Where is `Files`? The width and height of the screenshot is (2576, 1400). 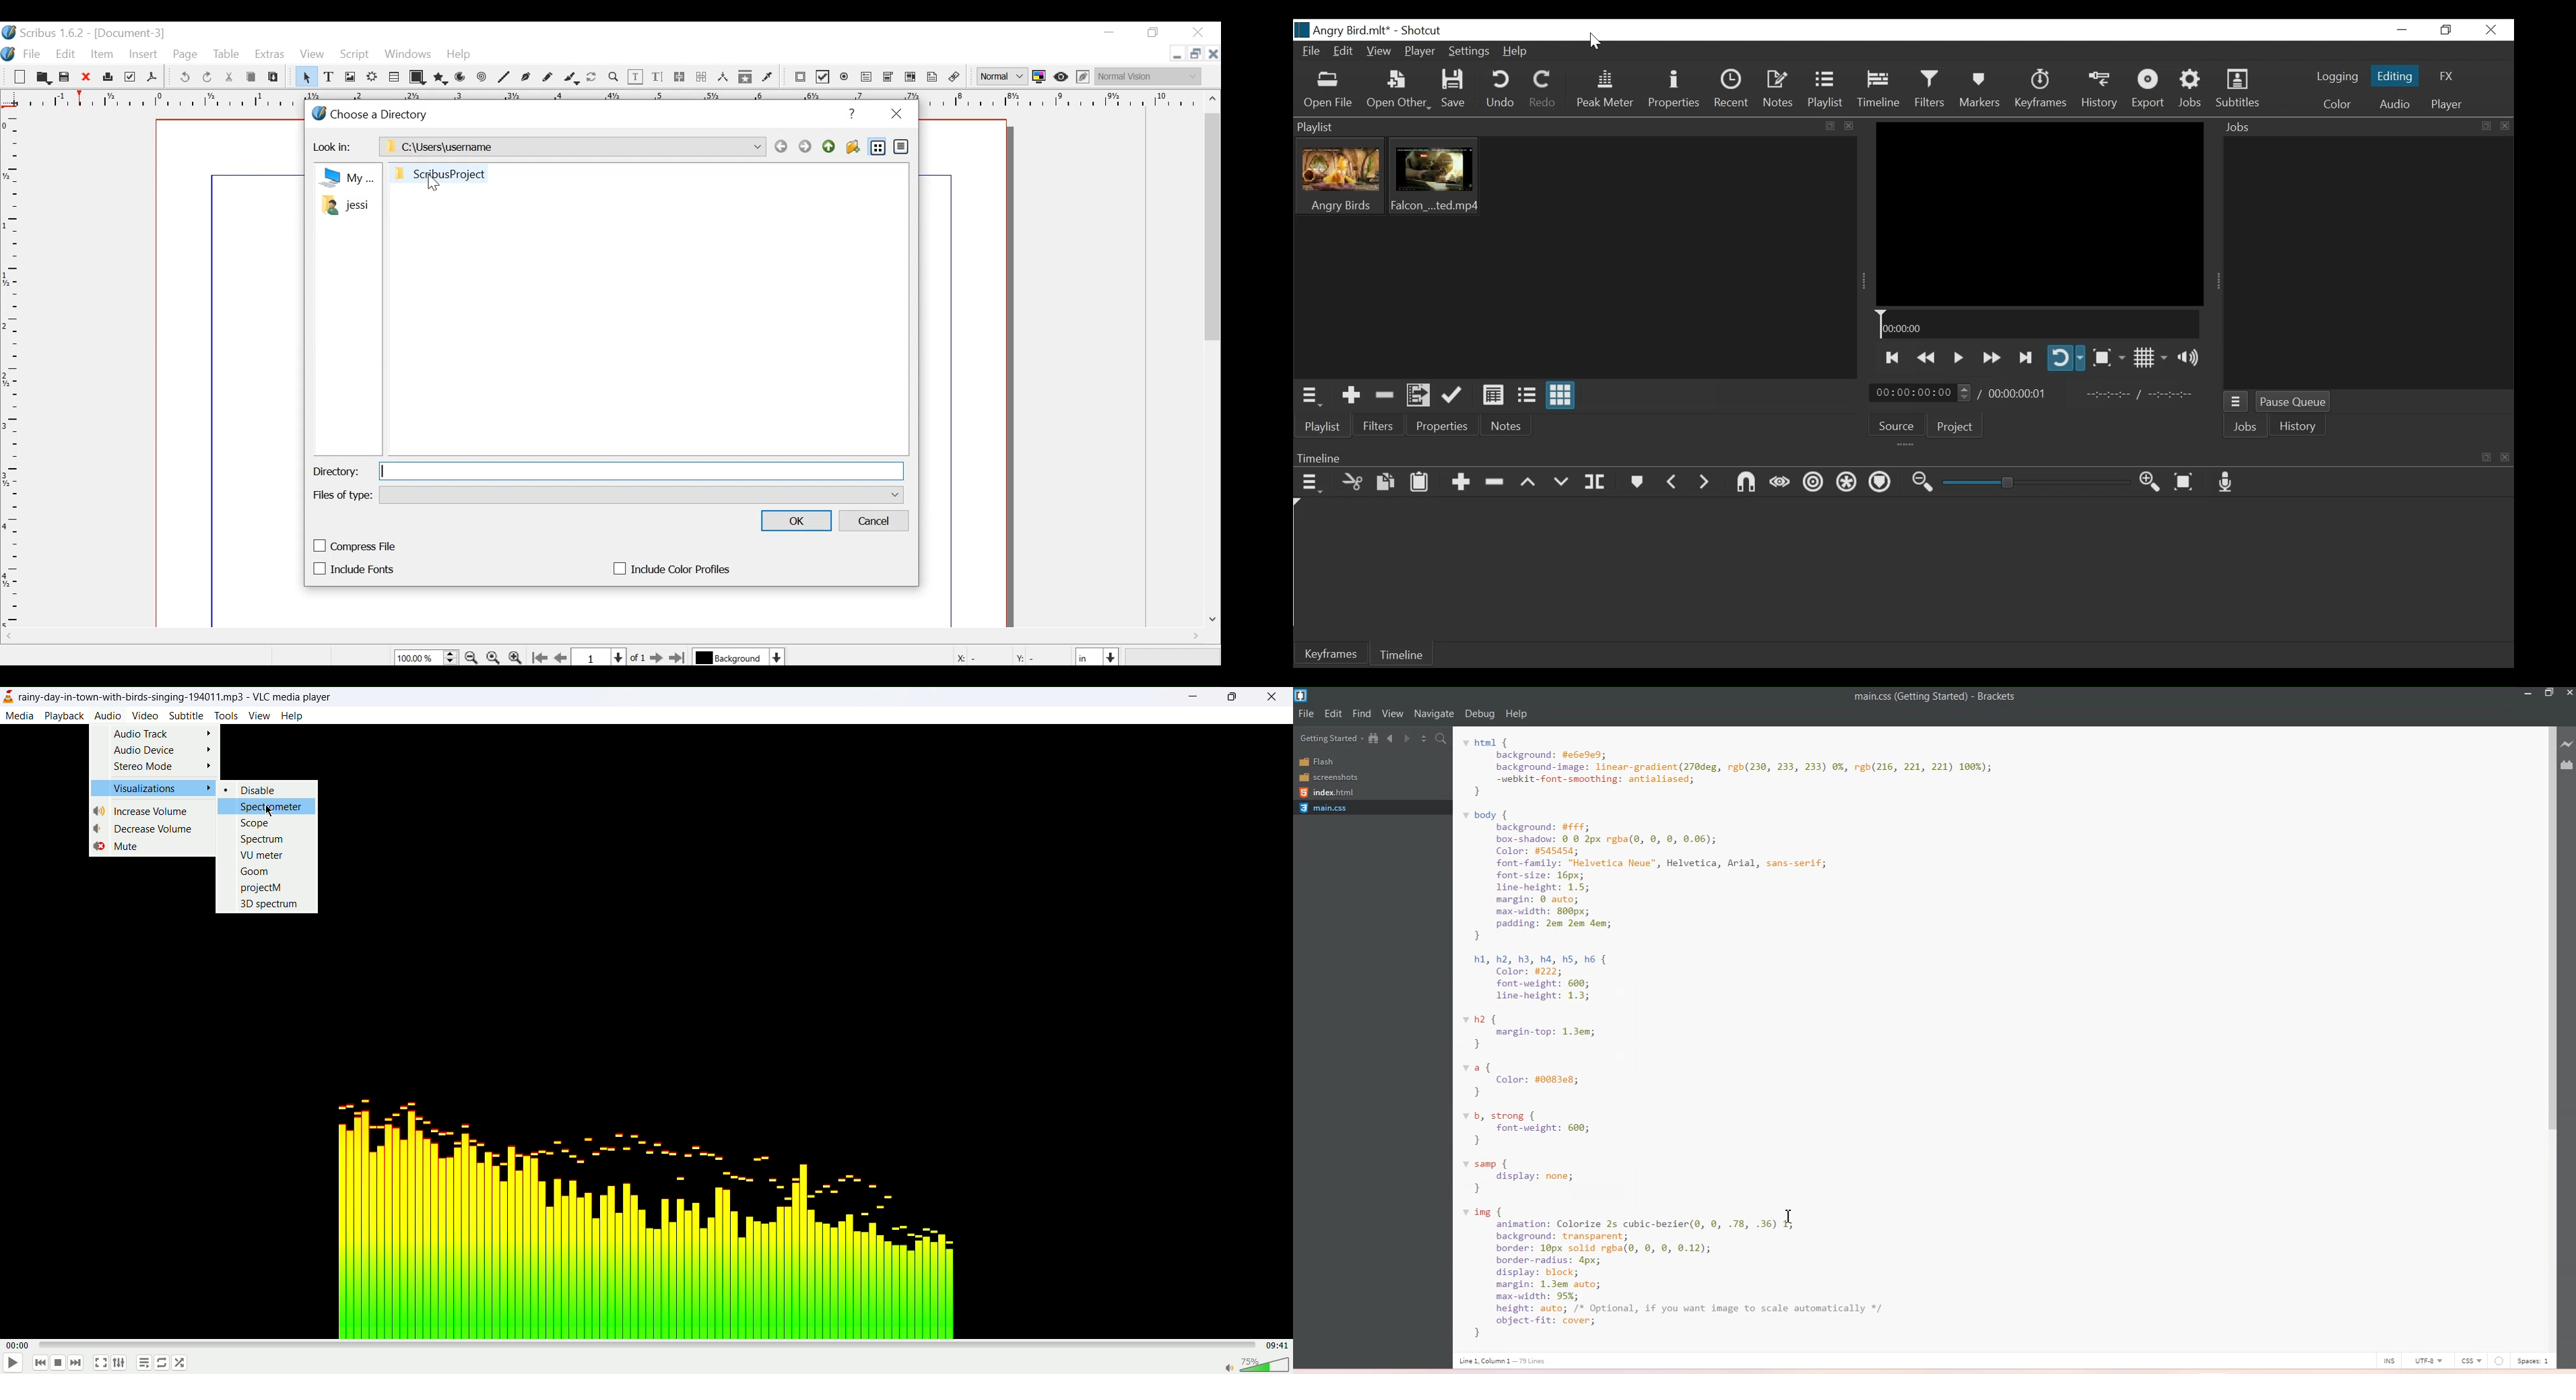 Files is located at coordinates (345, 193).